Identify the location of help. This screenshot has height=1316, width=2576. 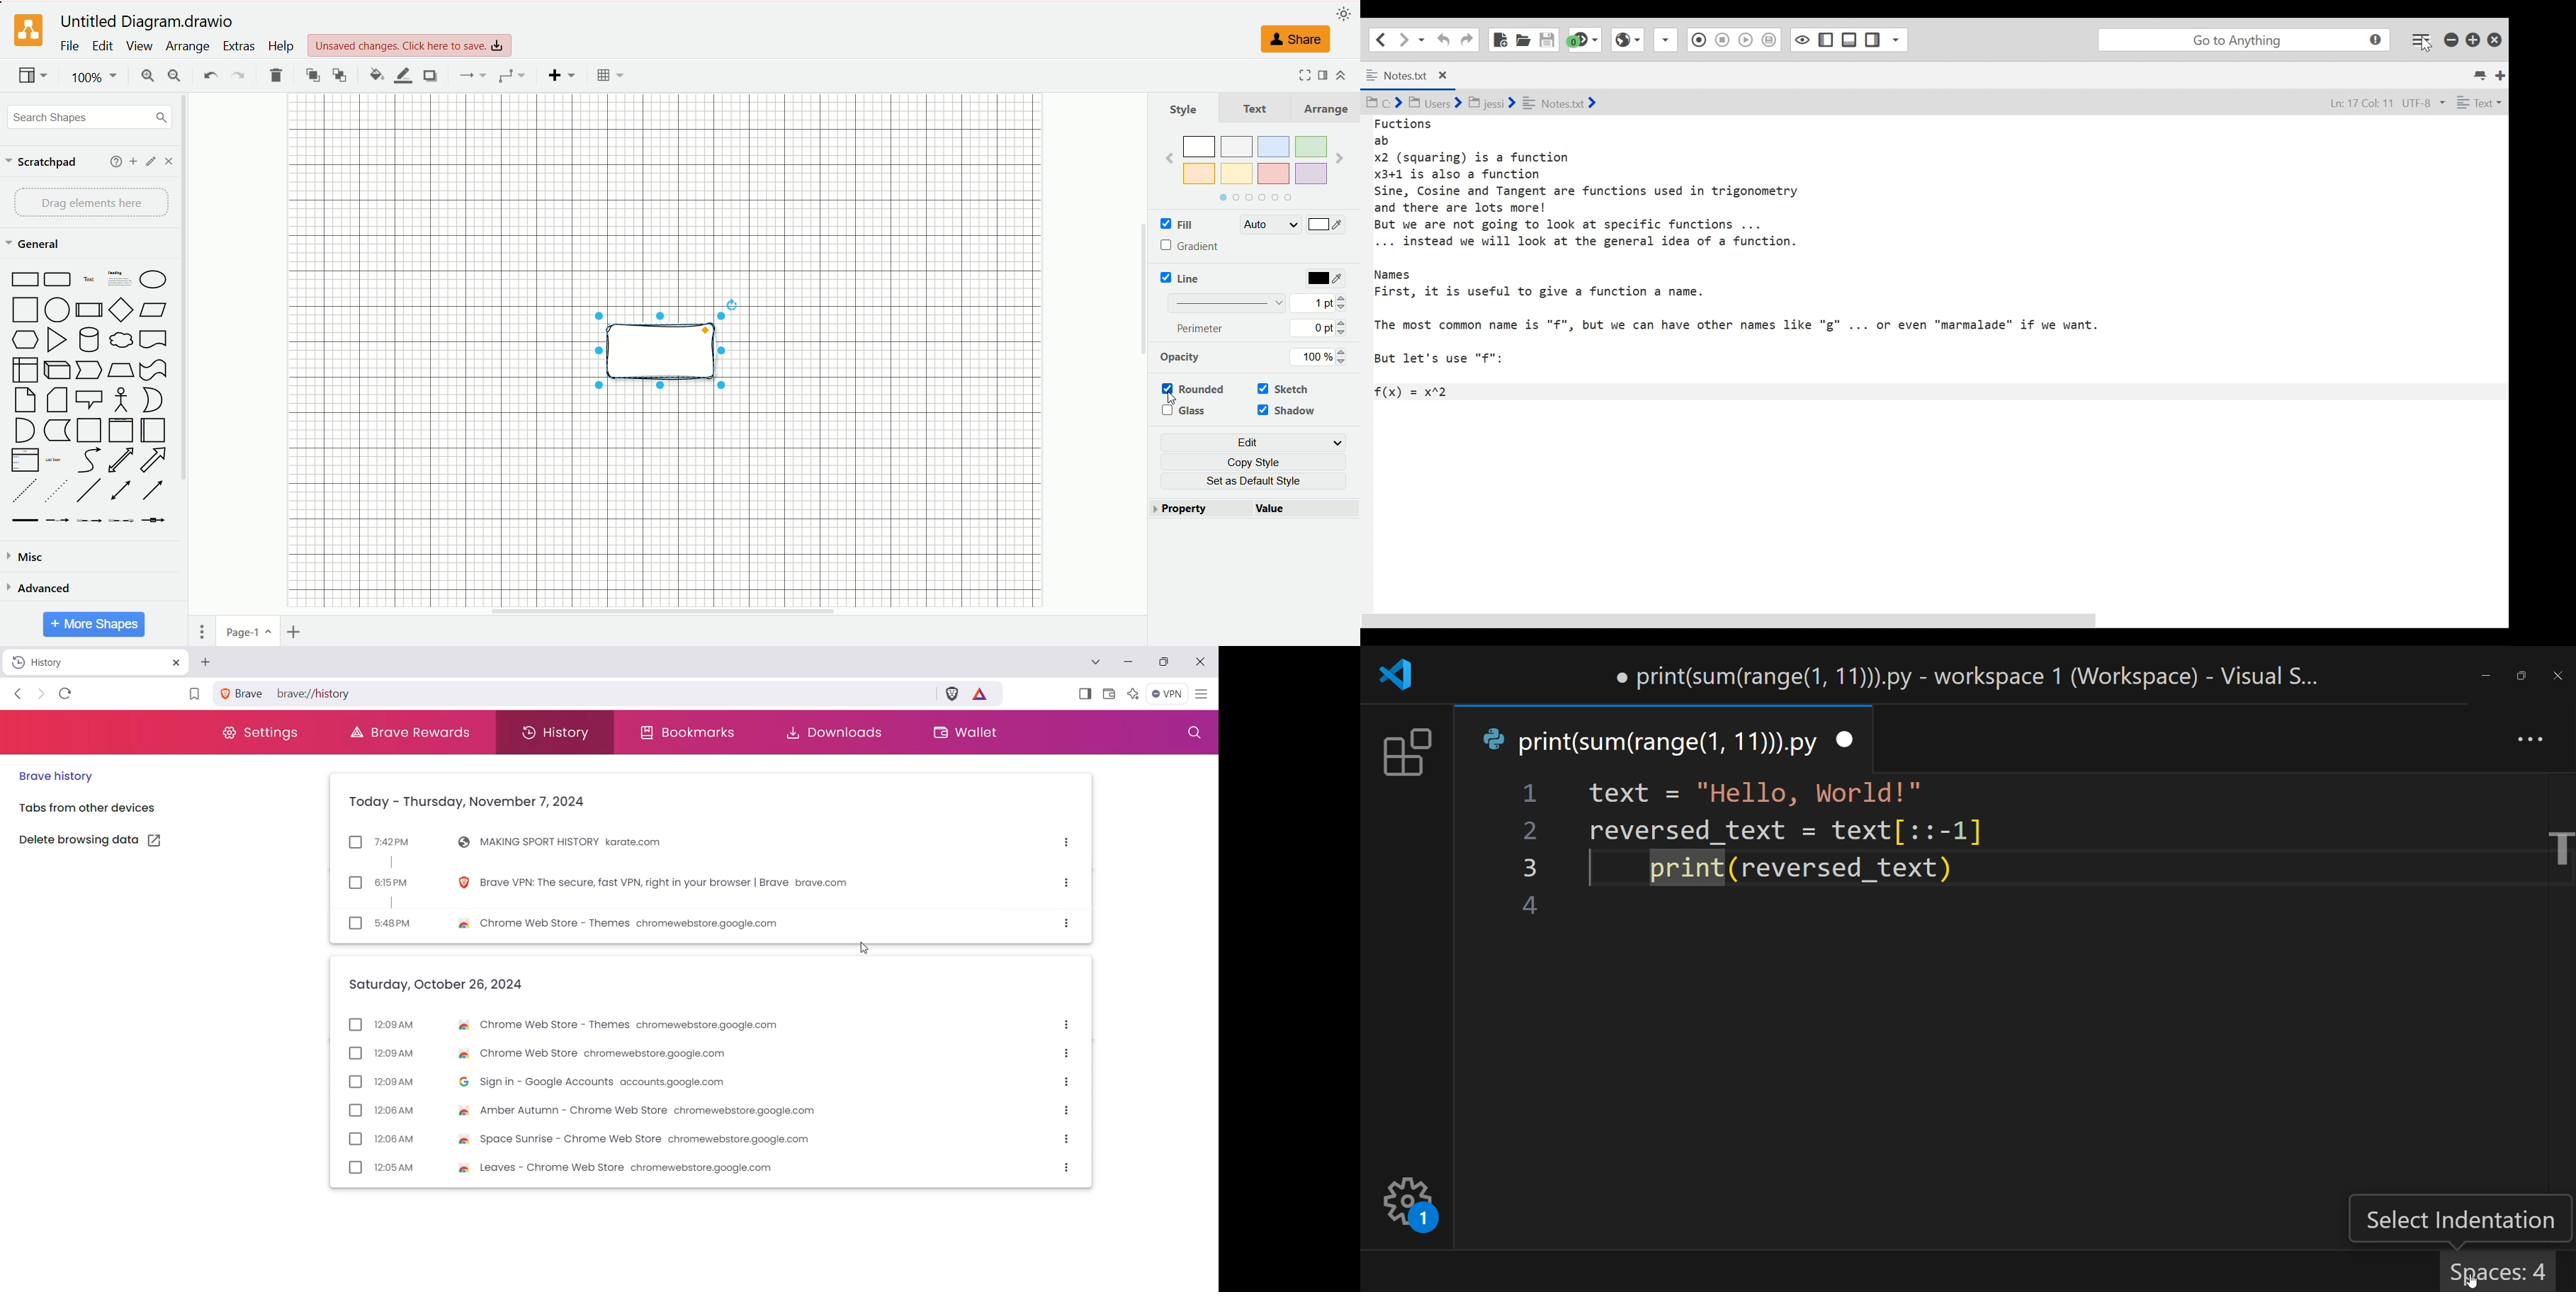
(116, 162).